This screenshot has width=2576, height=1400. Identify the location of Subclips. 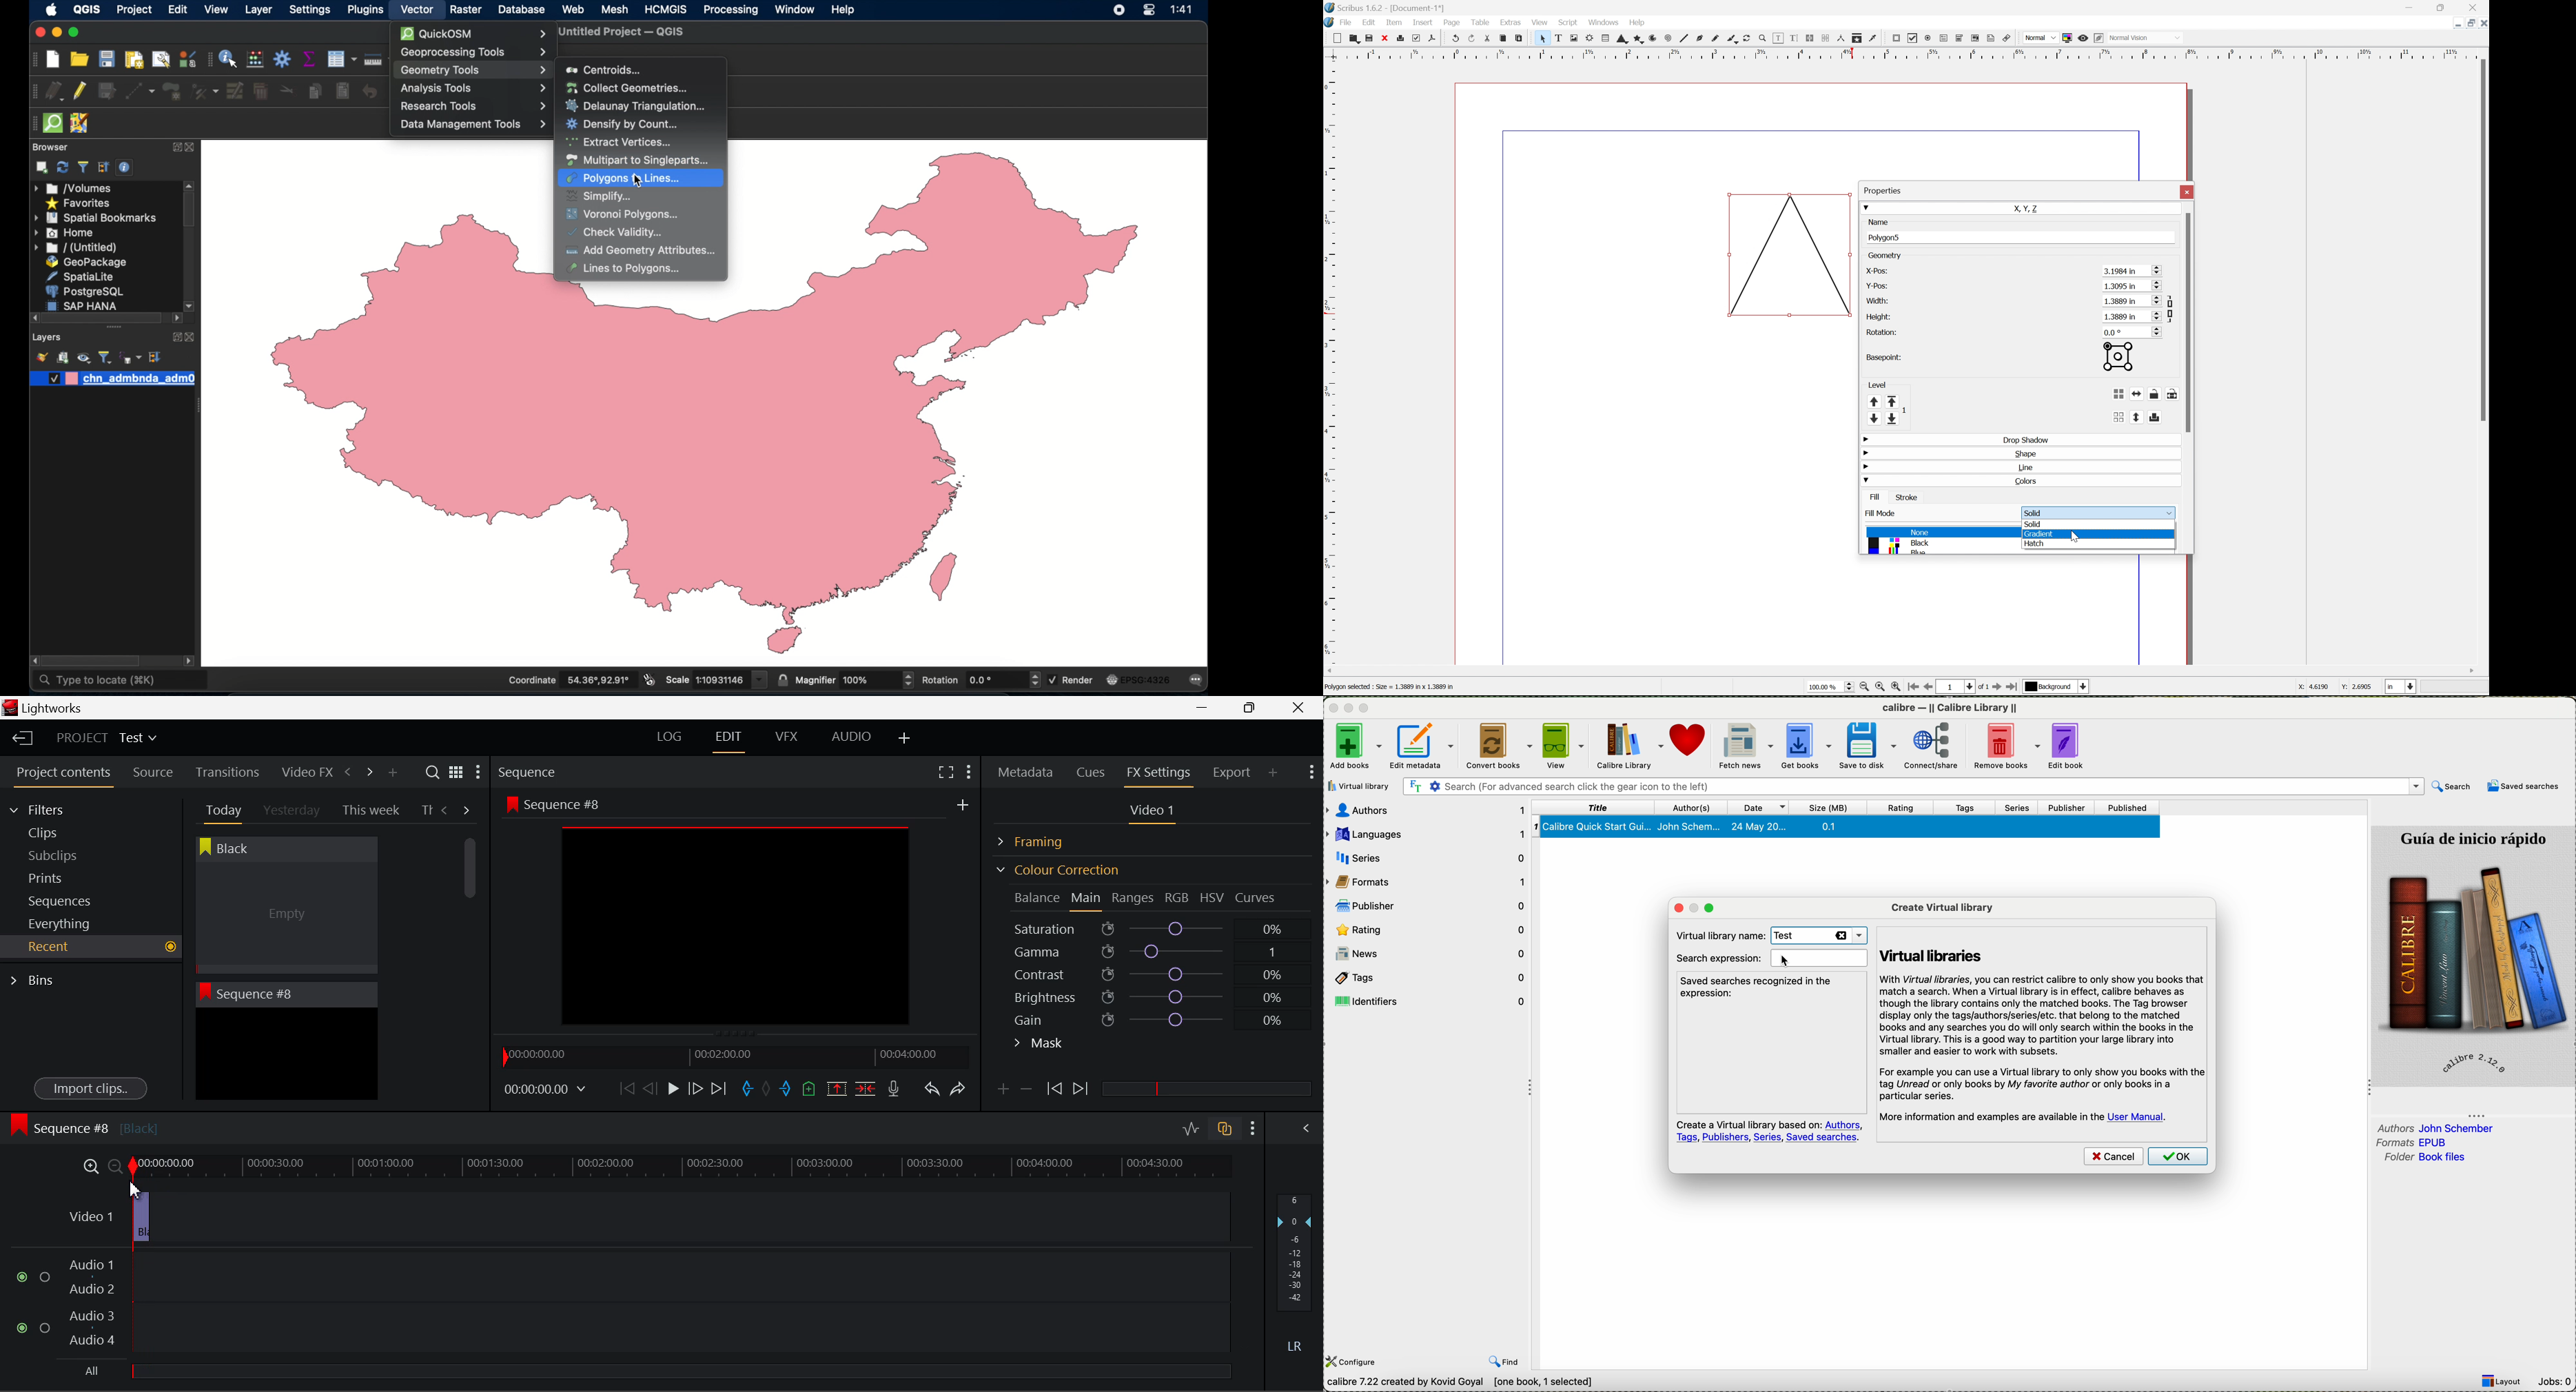
(66, 855).